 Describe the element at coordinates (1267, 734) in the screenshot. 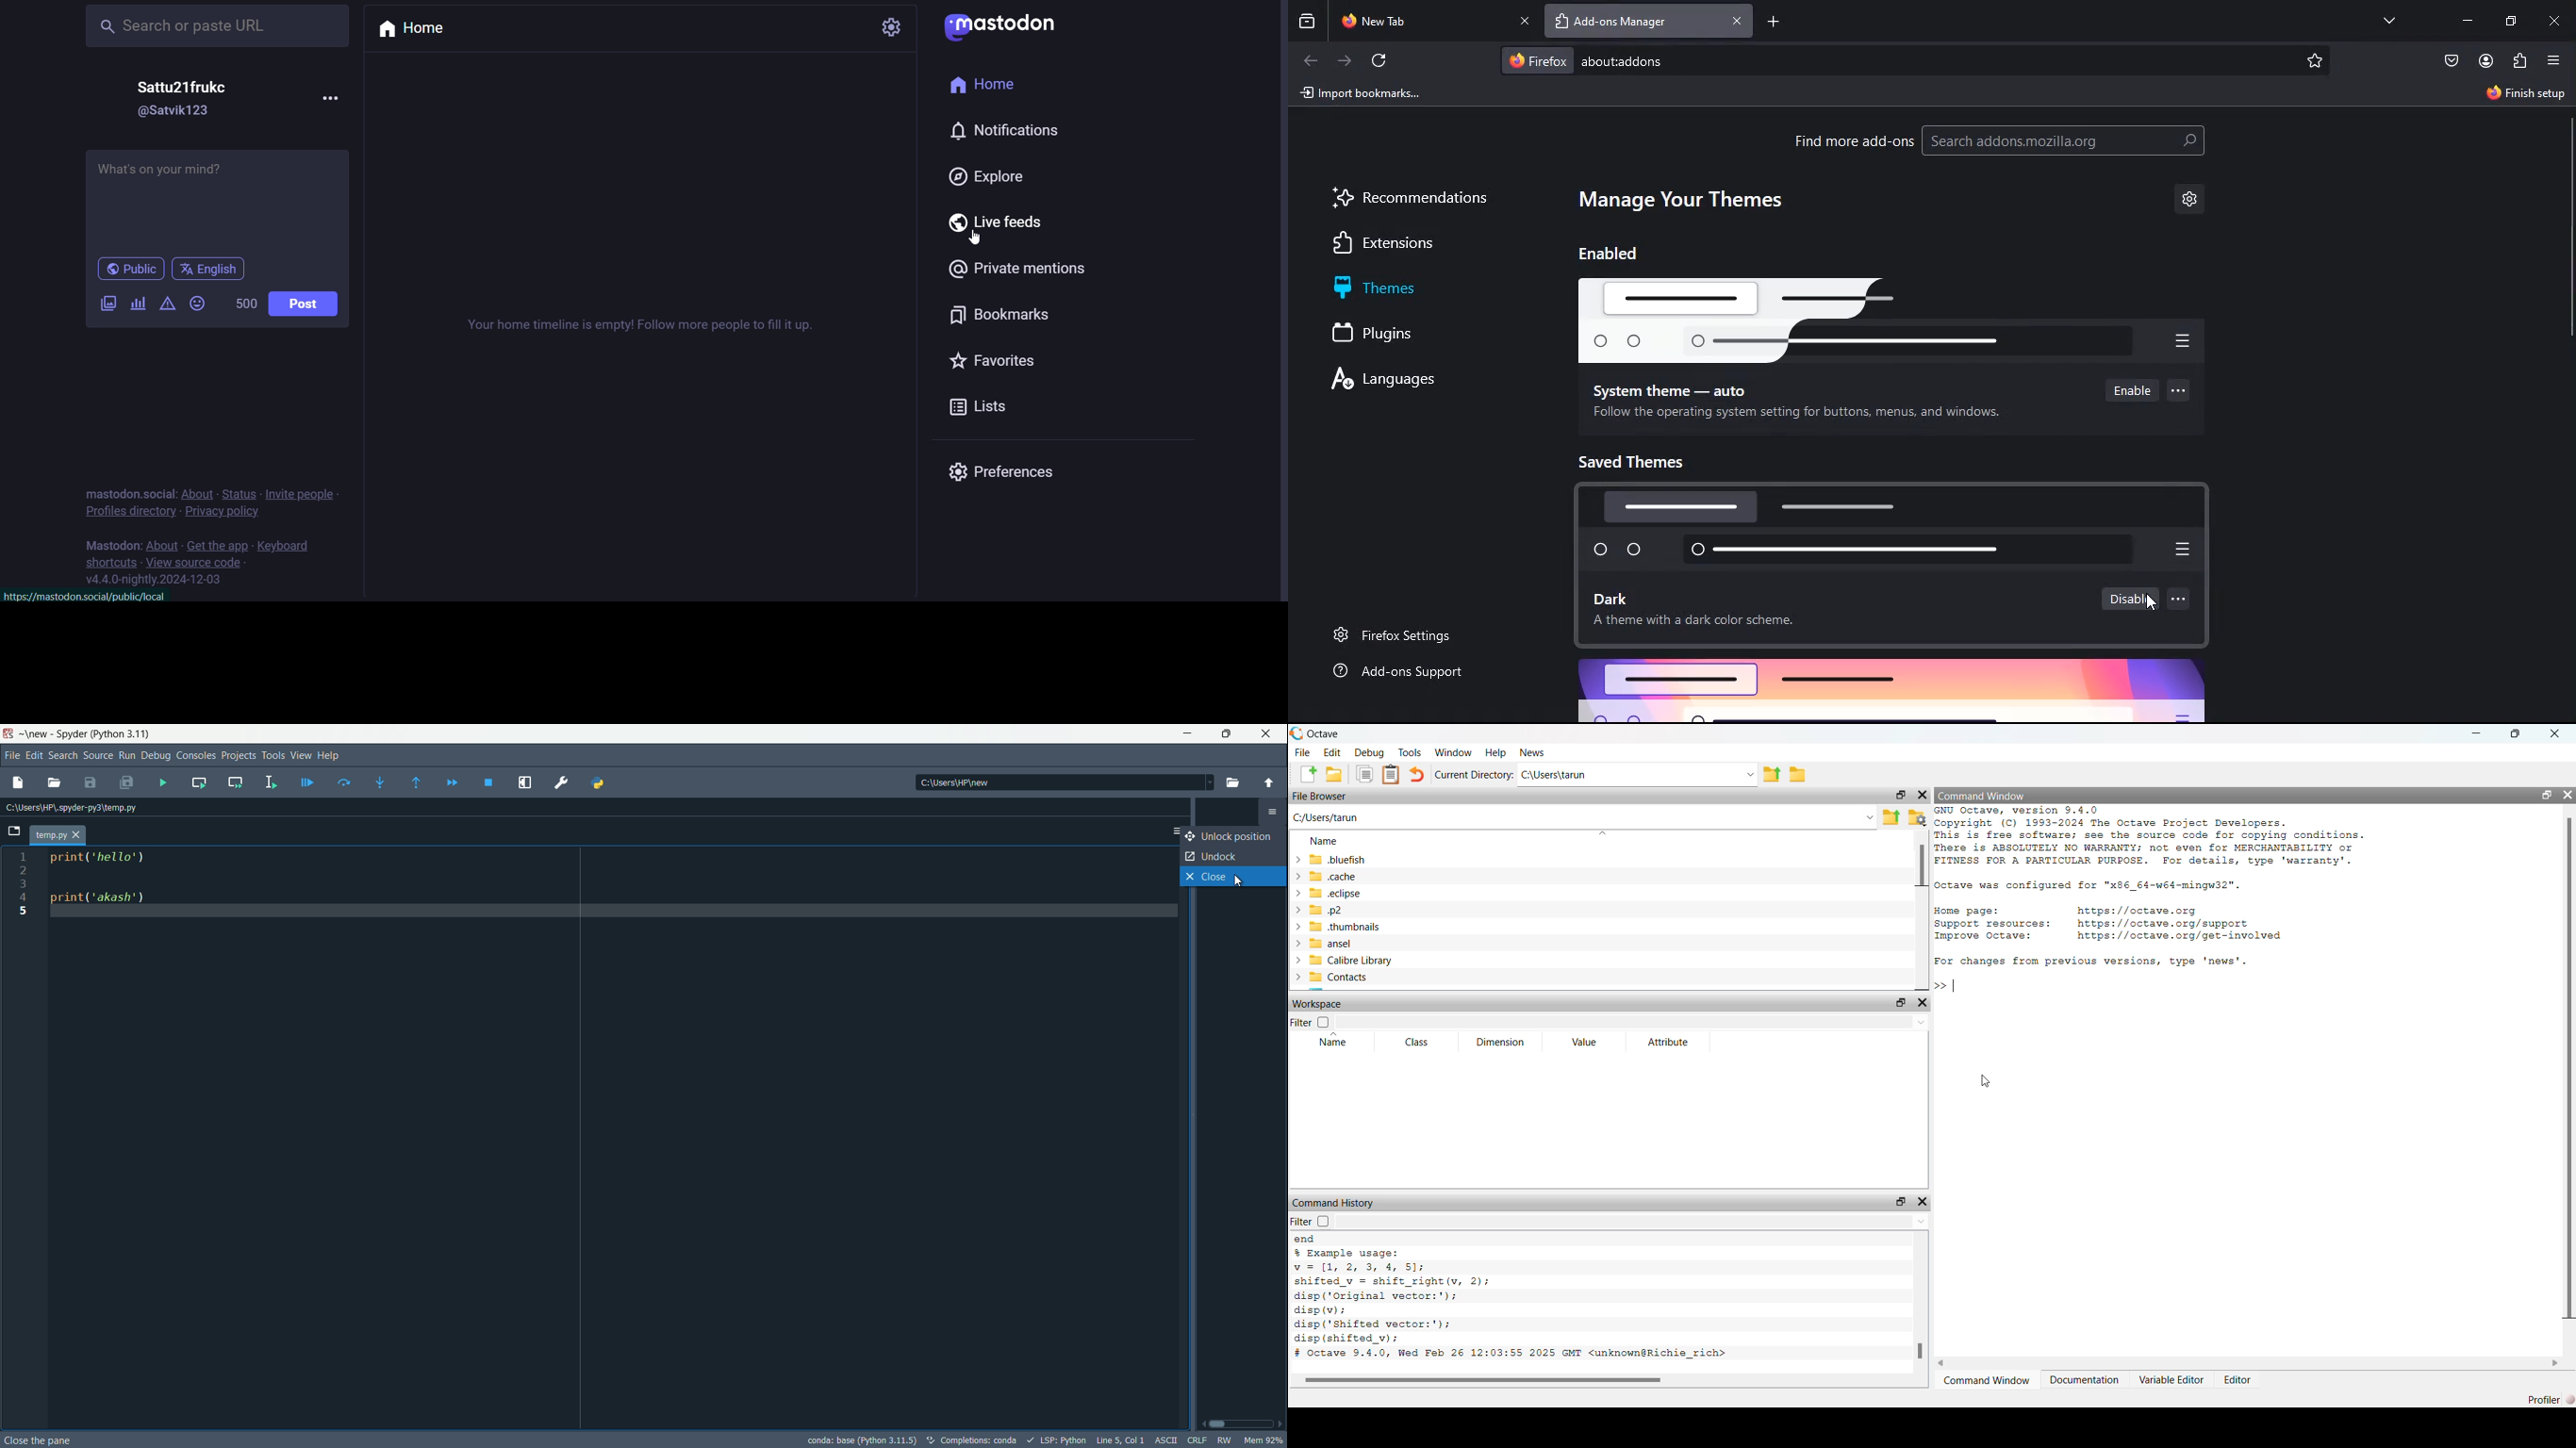

I see `close app` at that location.